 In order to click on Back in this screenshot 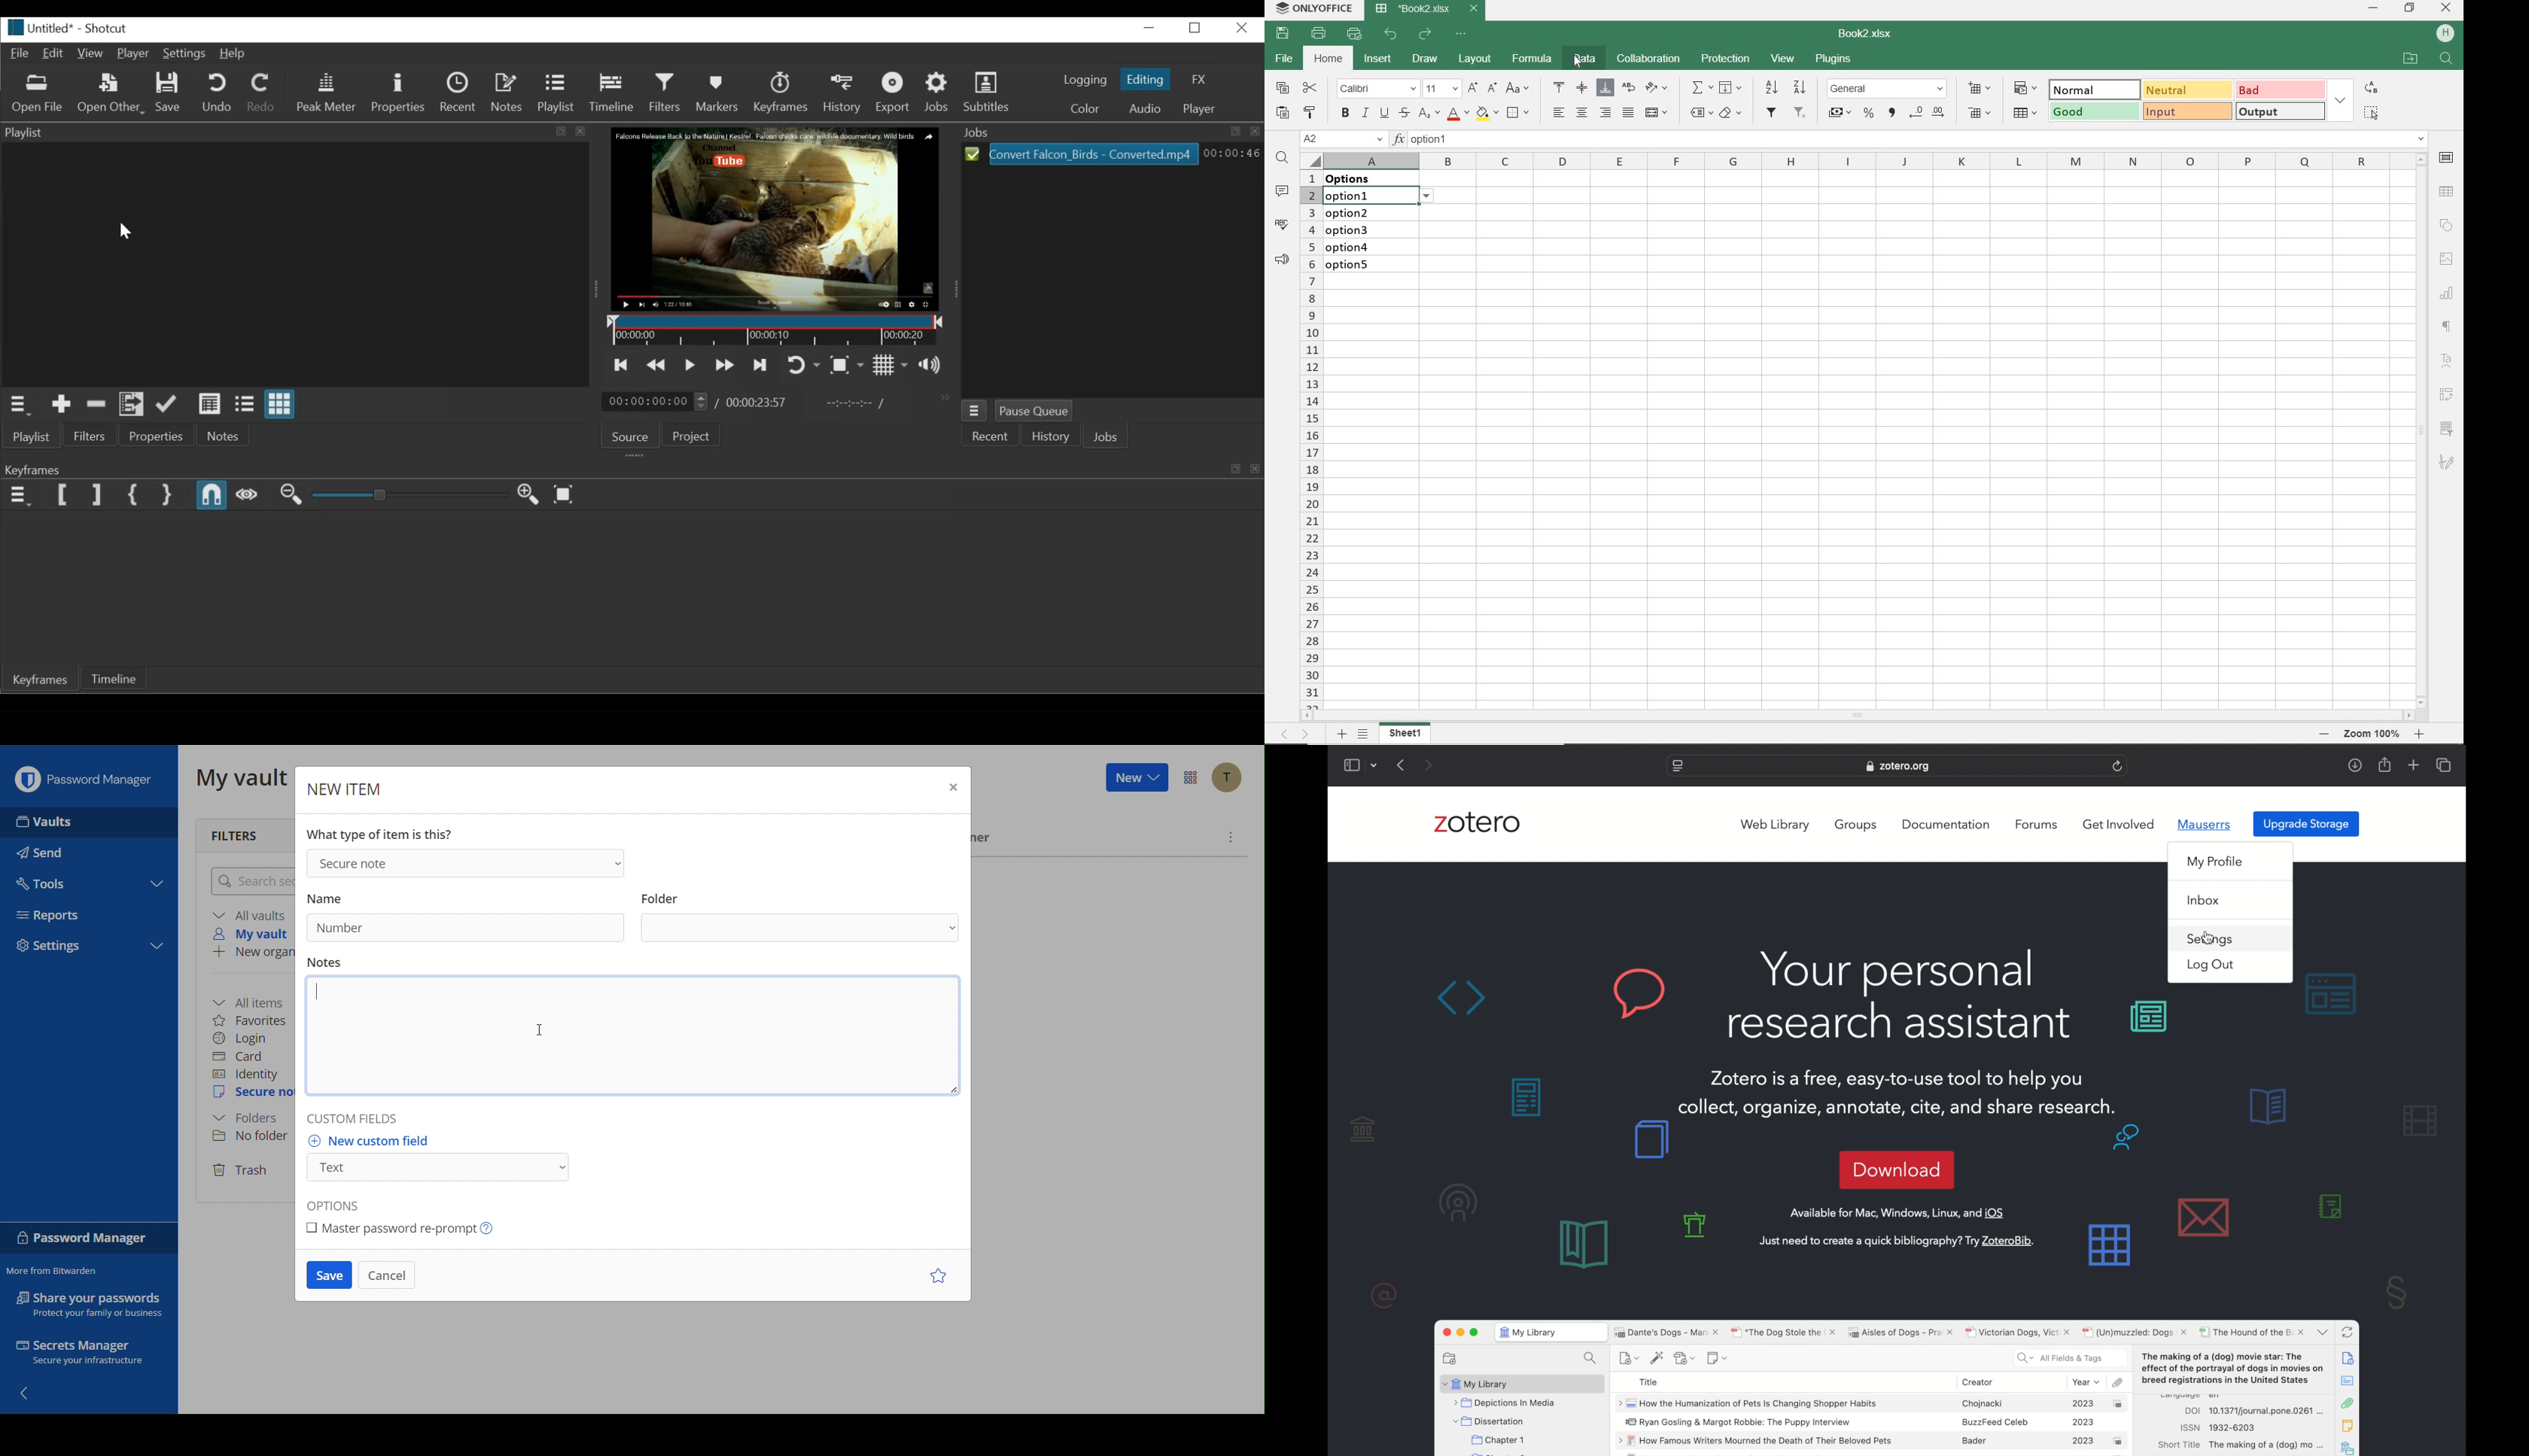, I will do `click(29, 1395)`.